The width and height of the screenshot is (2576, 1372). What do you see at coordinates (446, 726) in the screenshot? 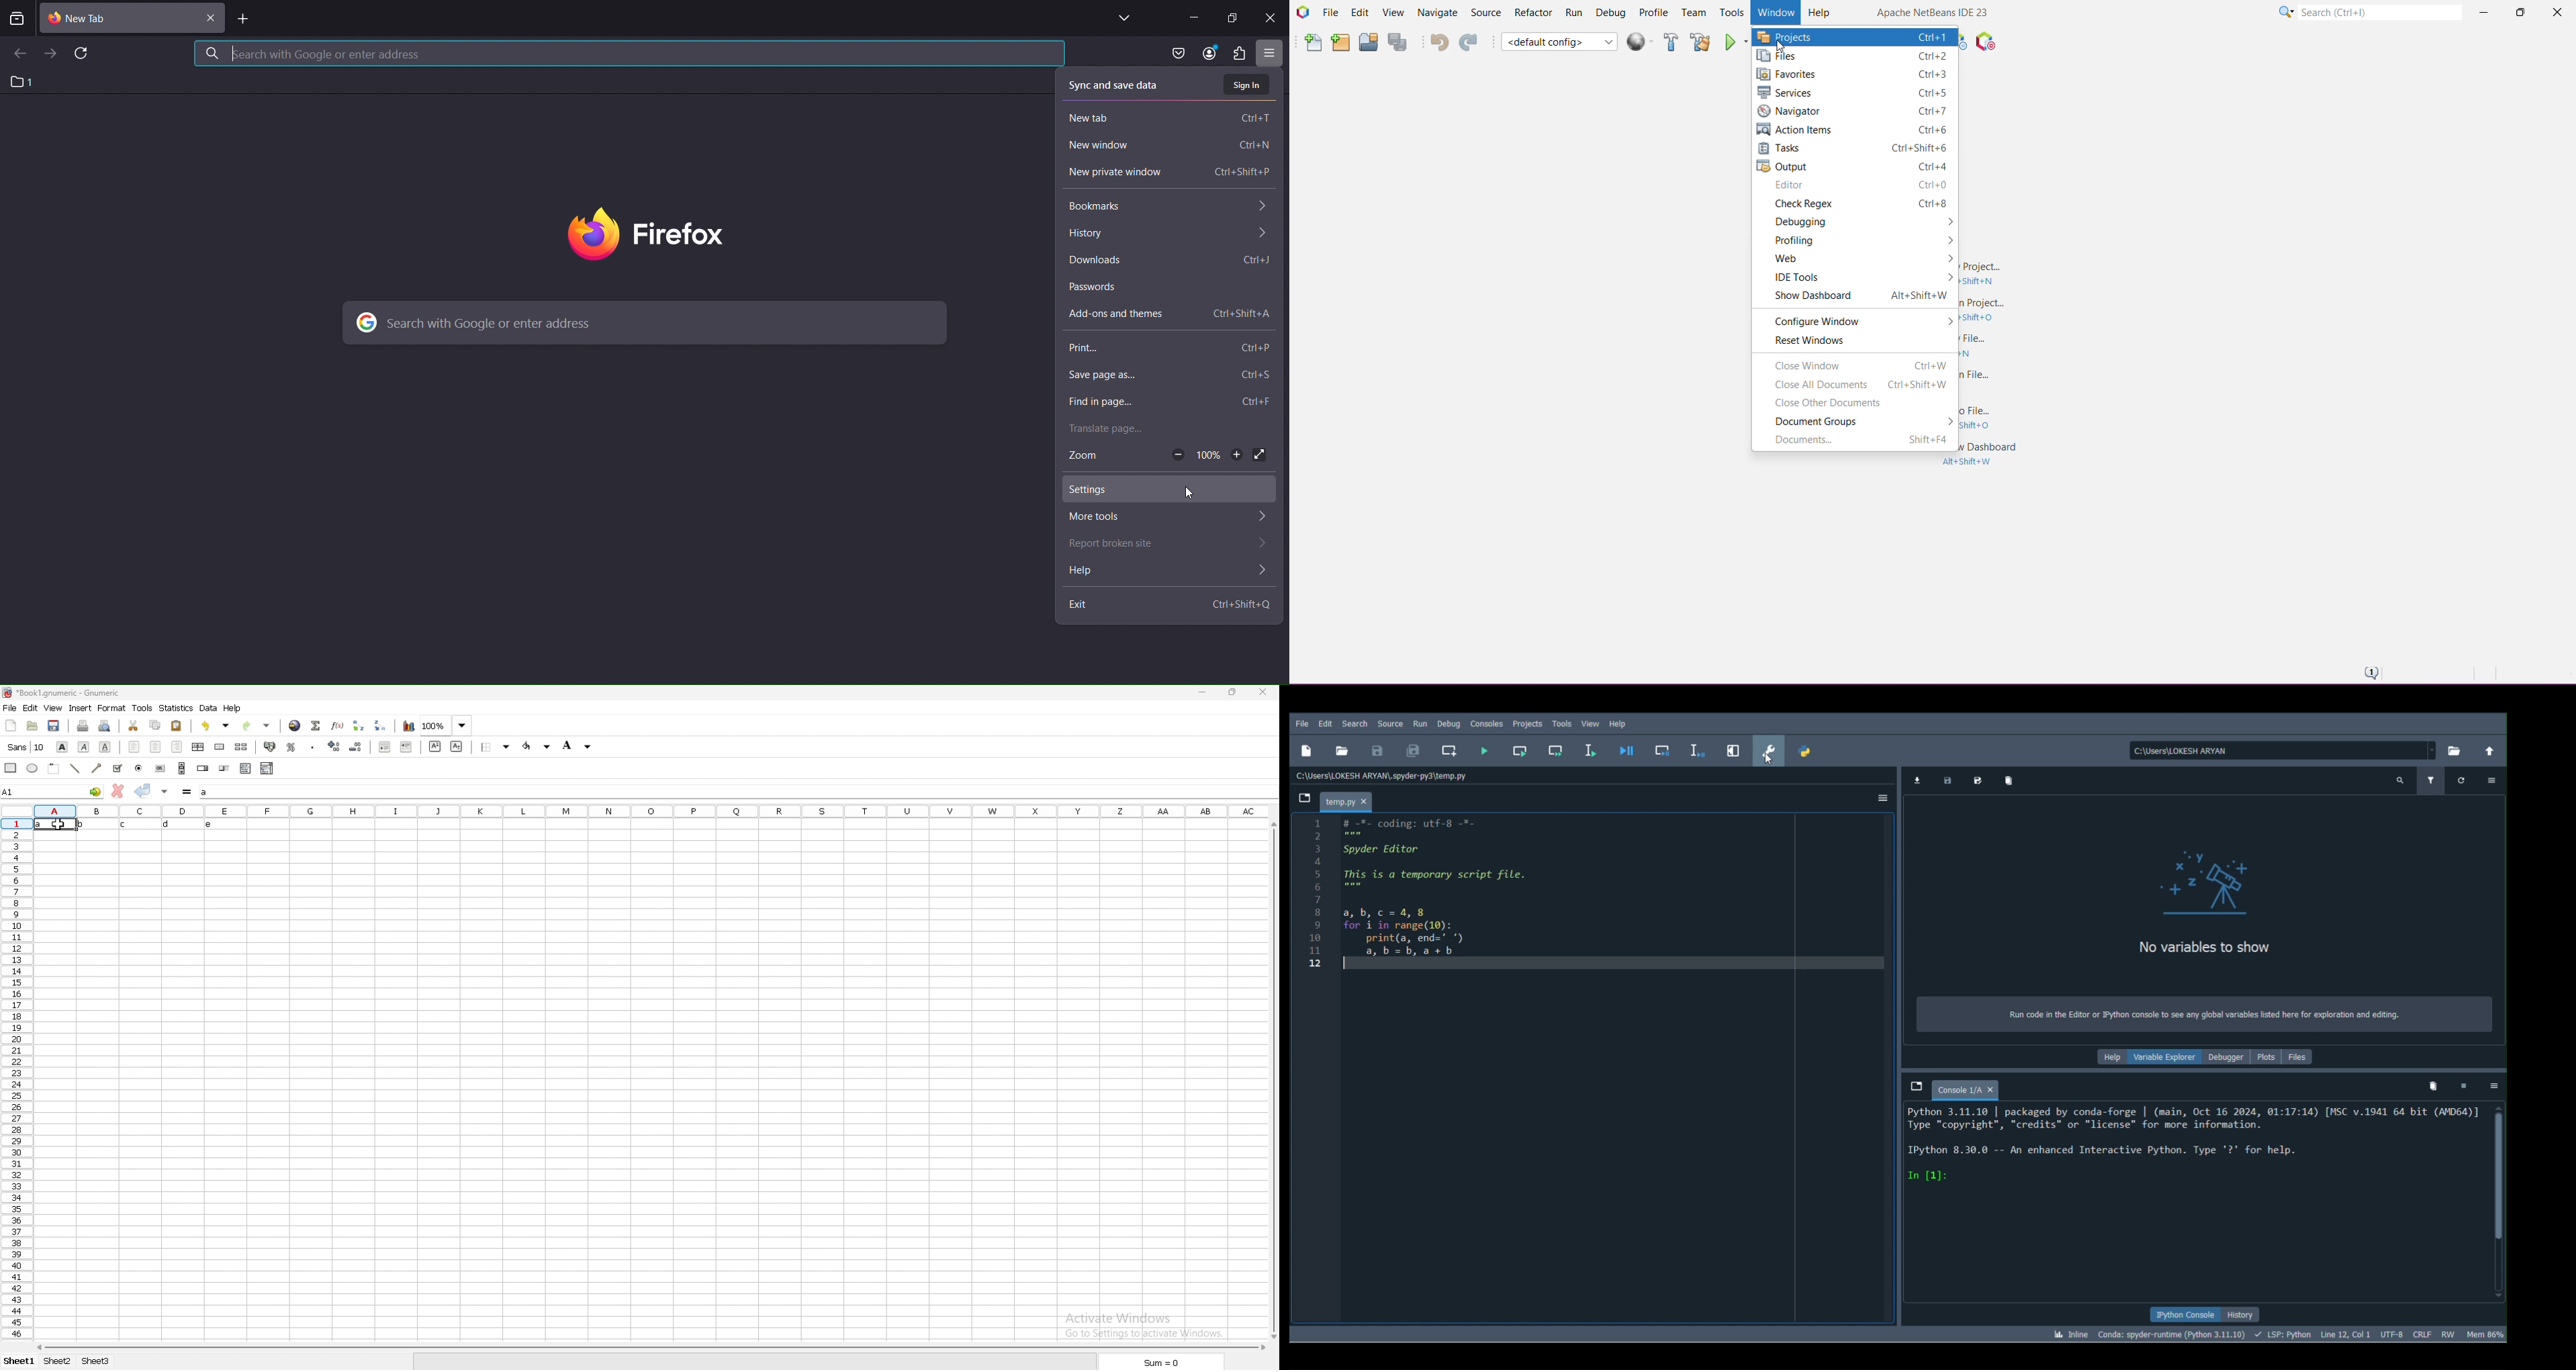
I see `zoom` at bounding box center [446, 726].